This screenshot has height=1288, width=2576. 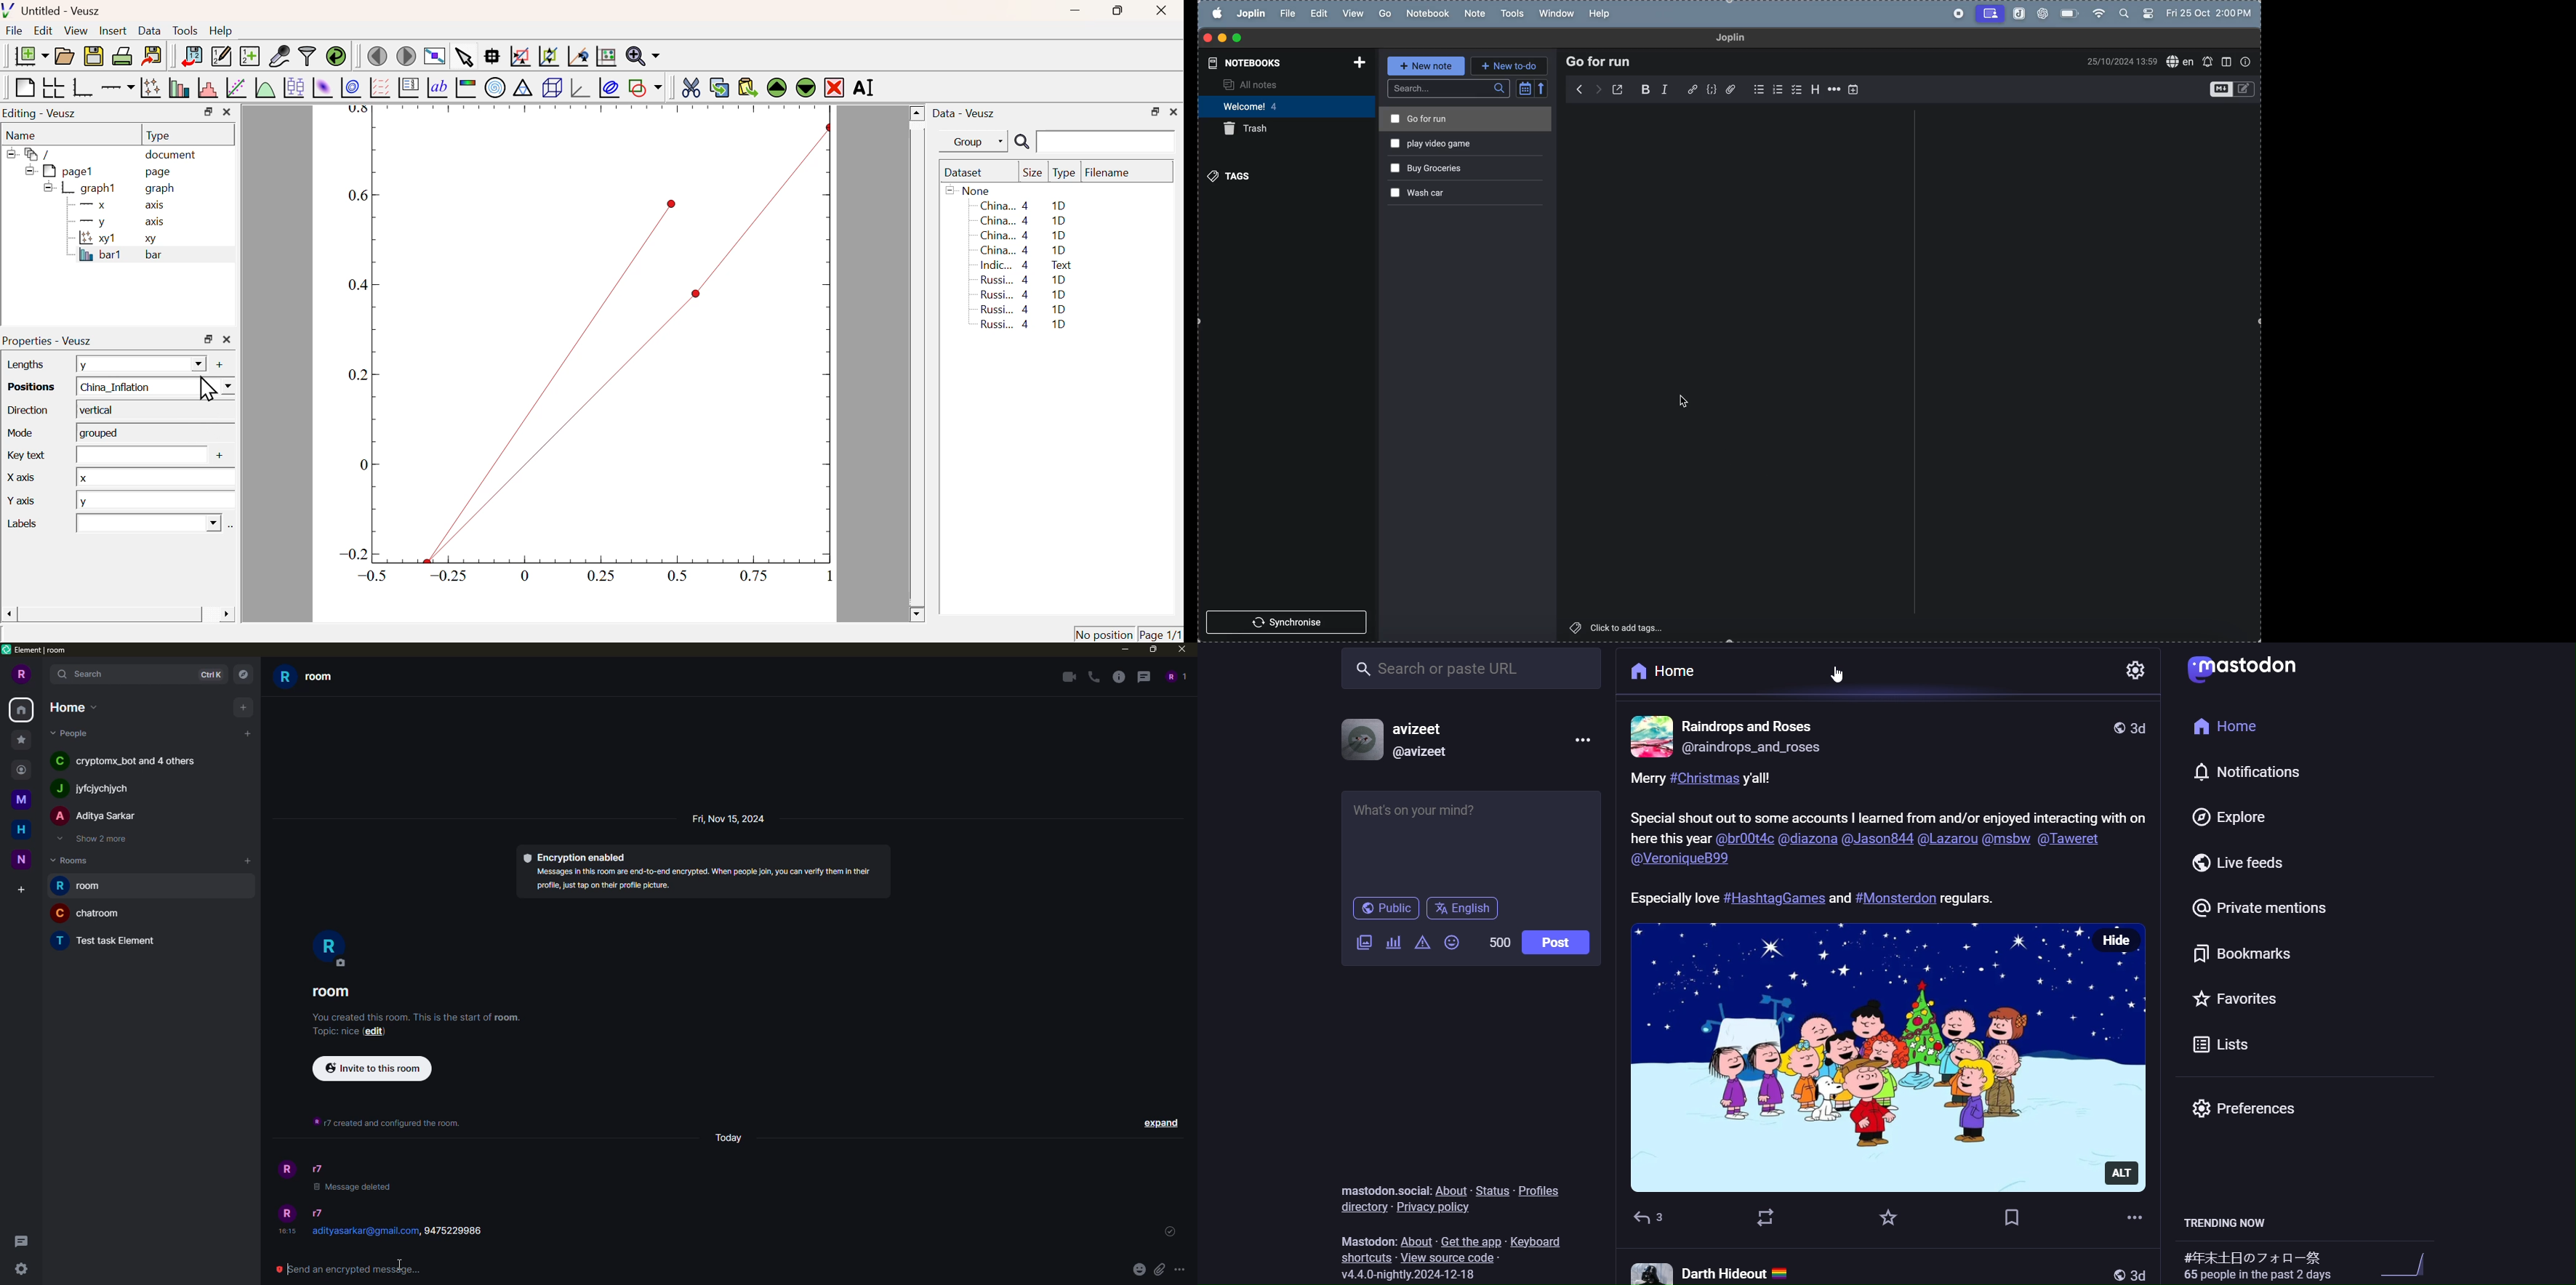 I want to click on page, so click(x=160, y=171).